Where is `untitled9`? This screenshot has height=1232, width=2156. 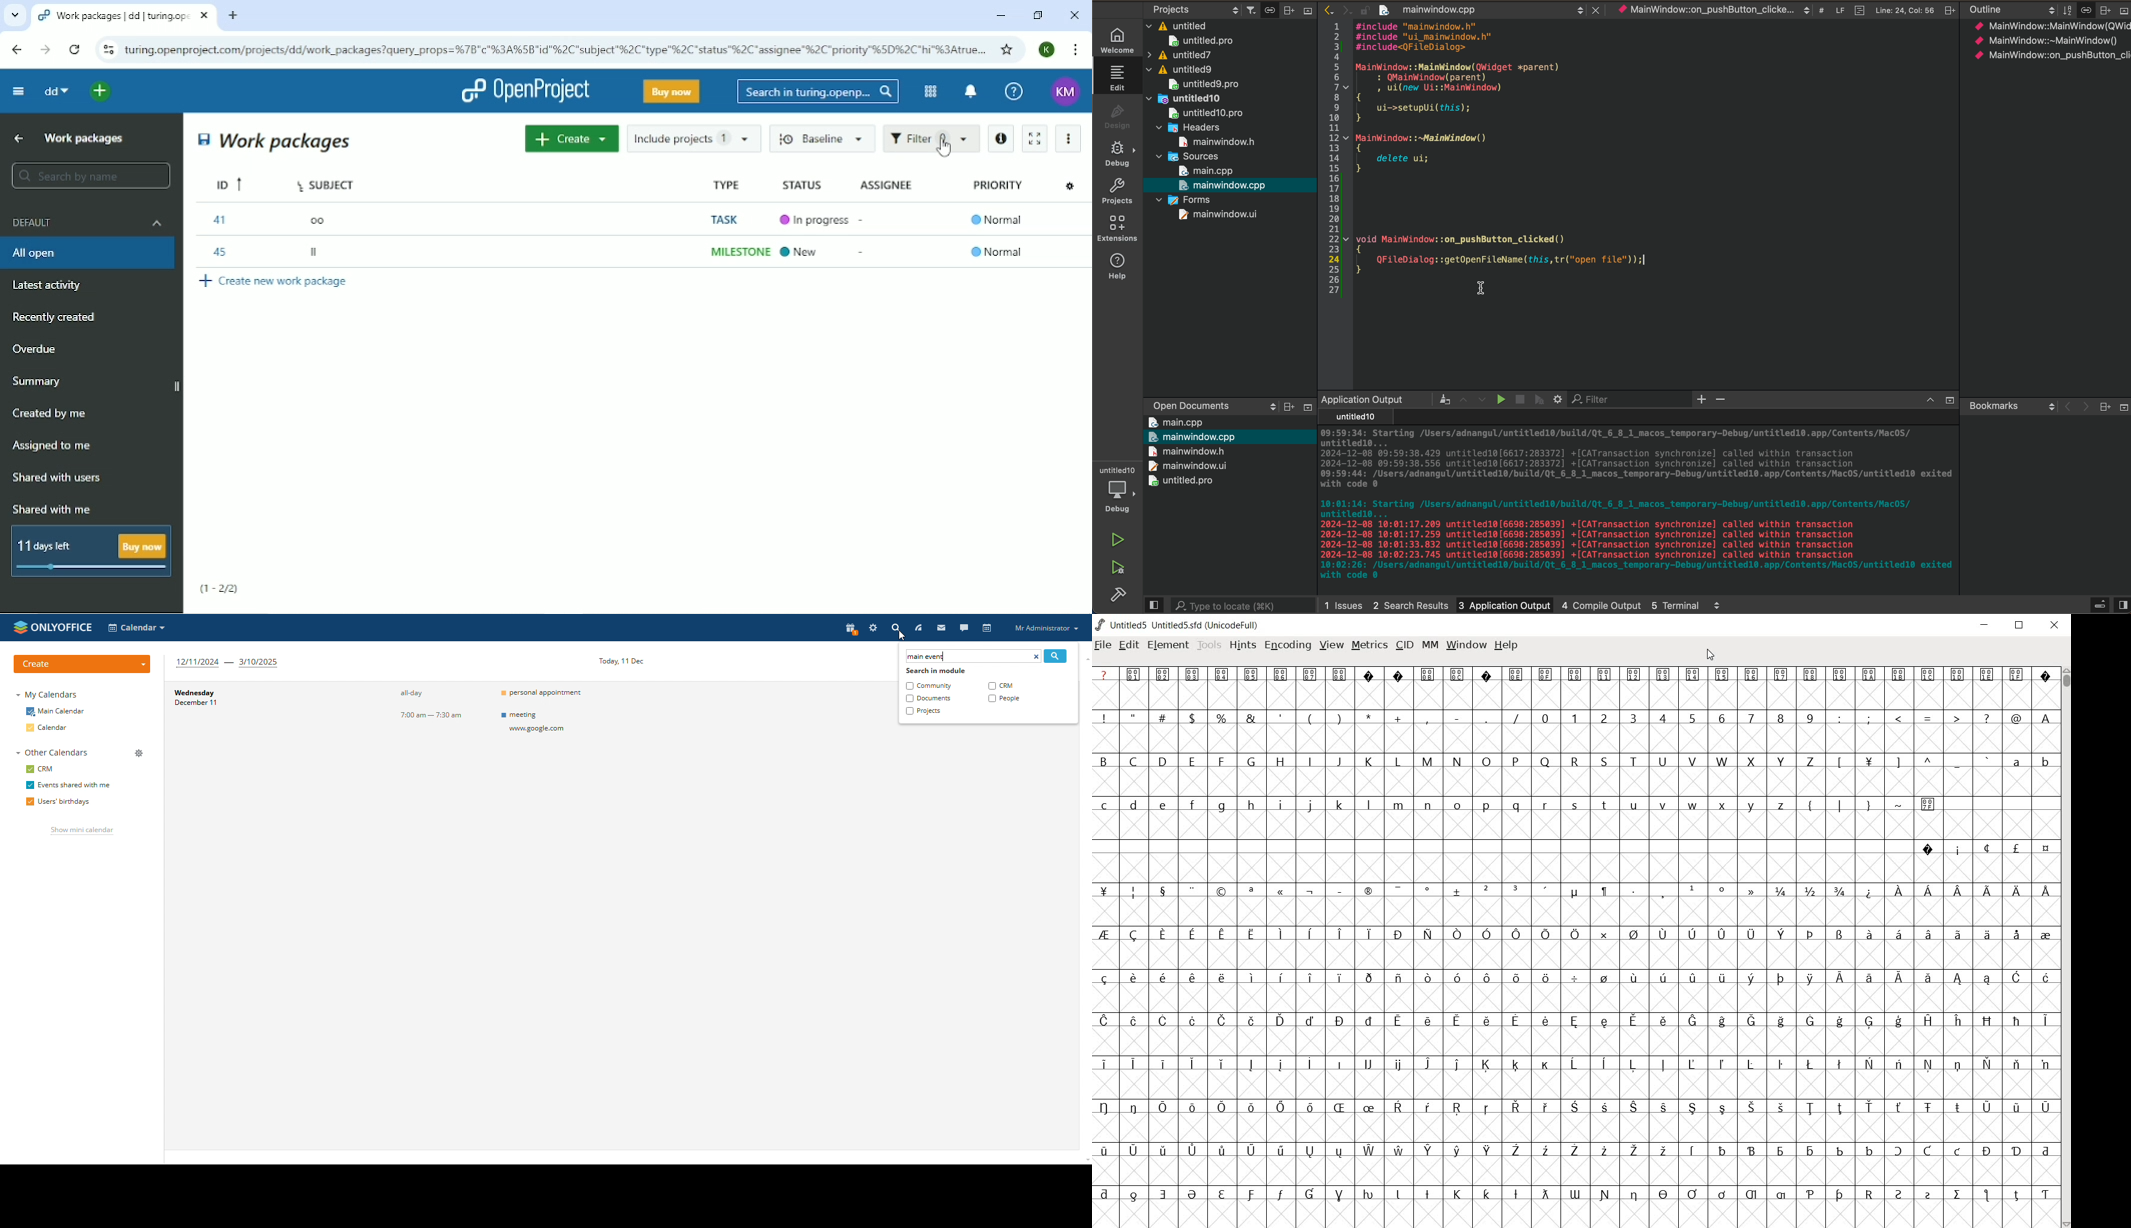
untitled9 is located at coordinates (1182, 69).